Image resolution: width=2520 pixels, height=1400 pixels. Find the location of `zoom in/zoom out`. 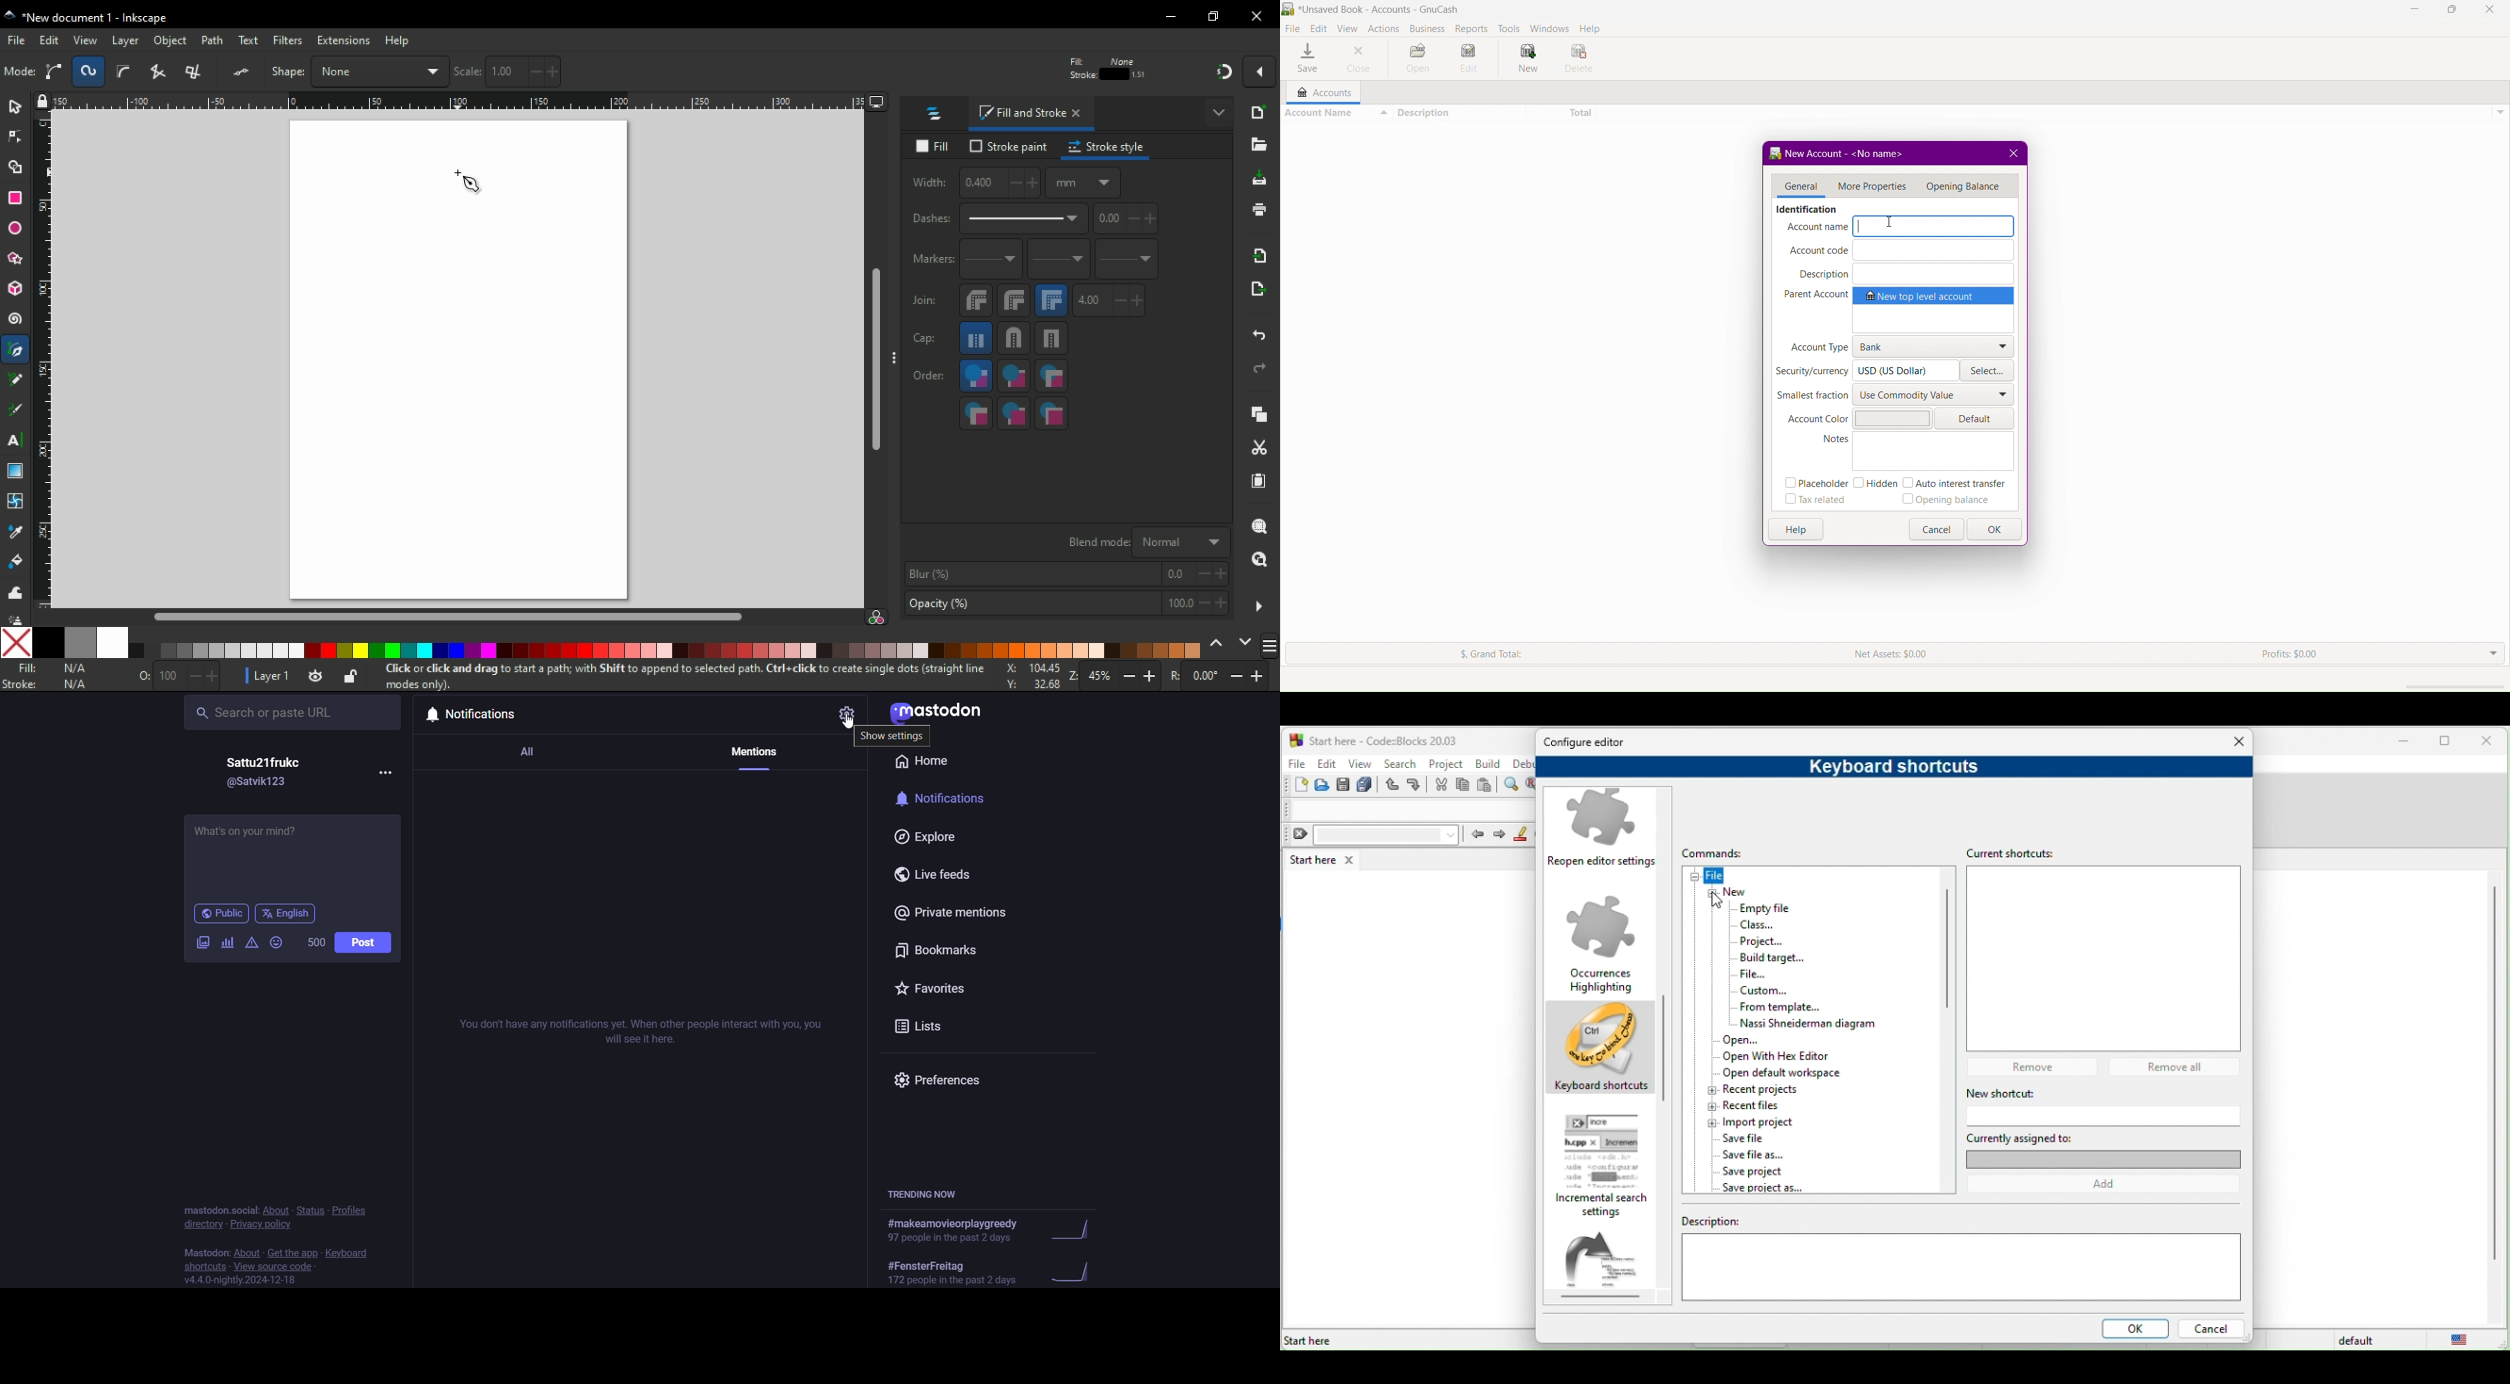

zoom in/zoom out is located at coordinates (1116, 678).